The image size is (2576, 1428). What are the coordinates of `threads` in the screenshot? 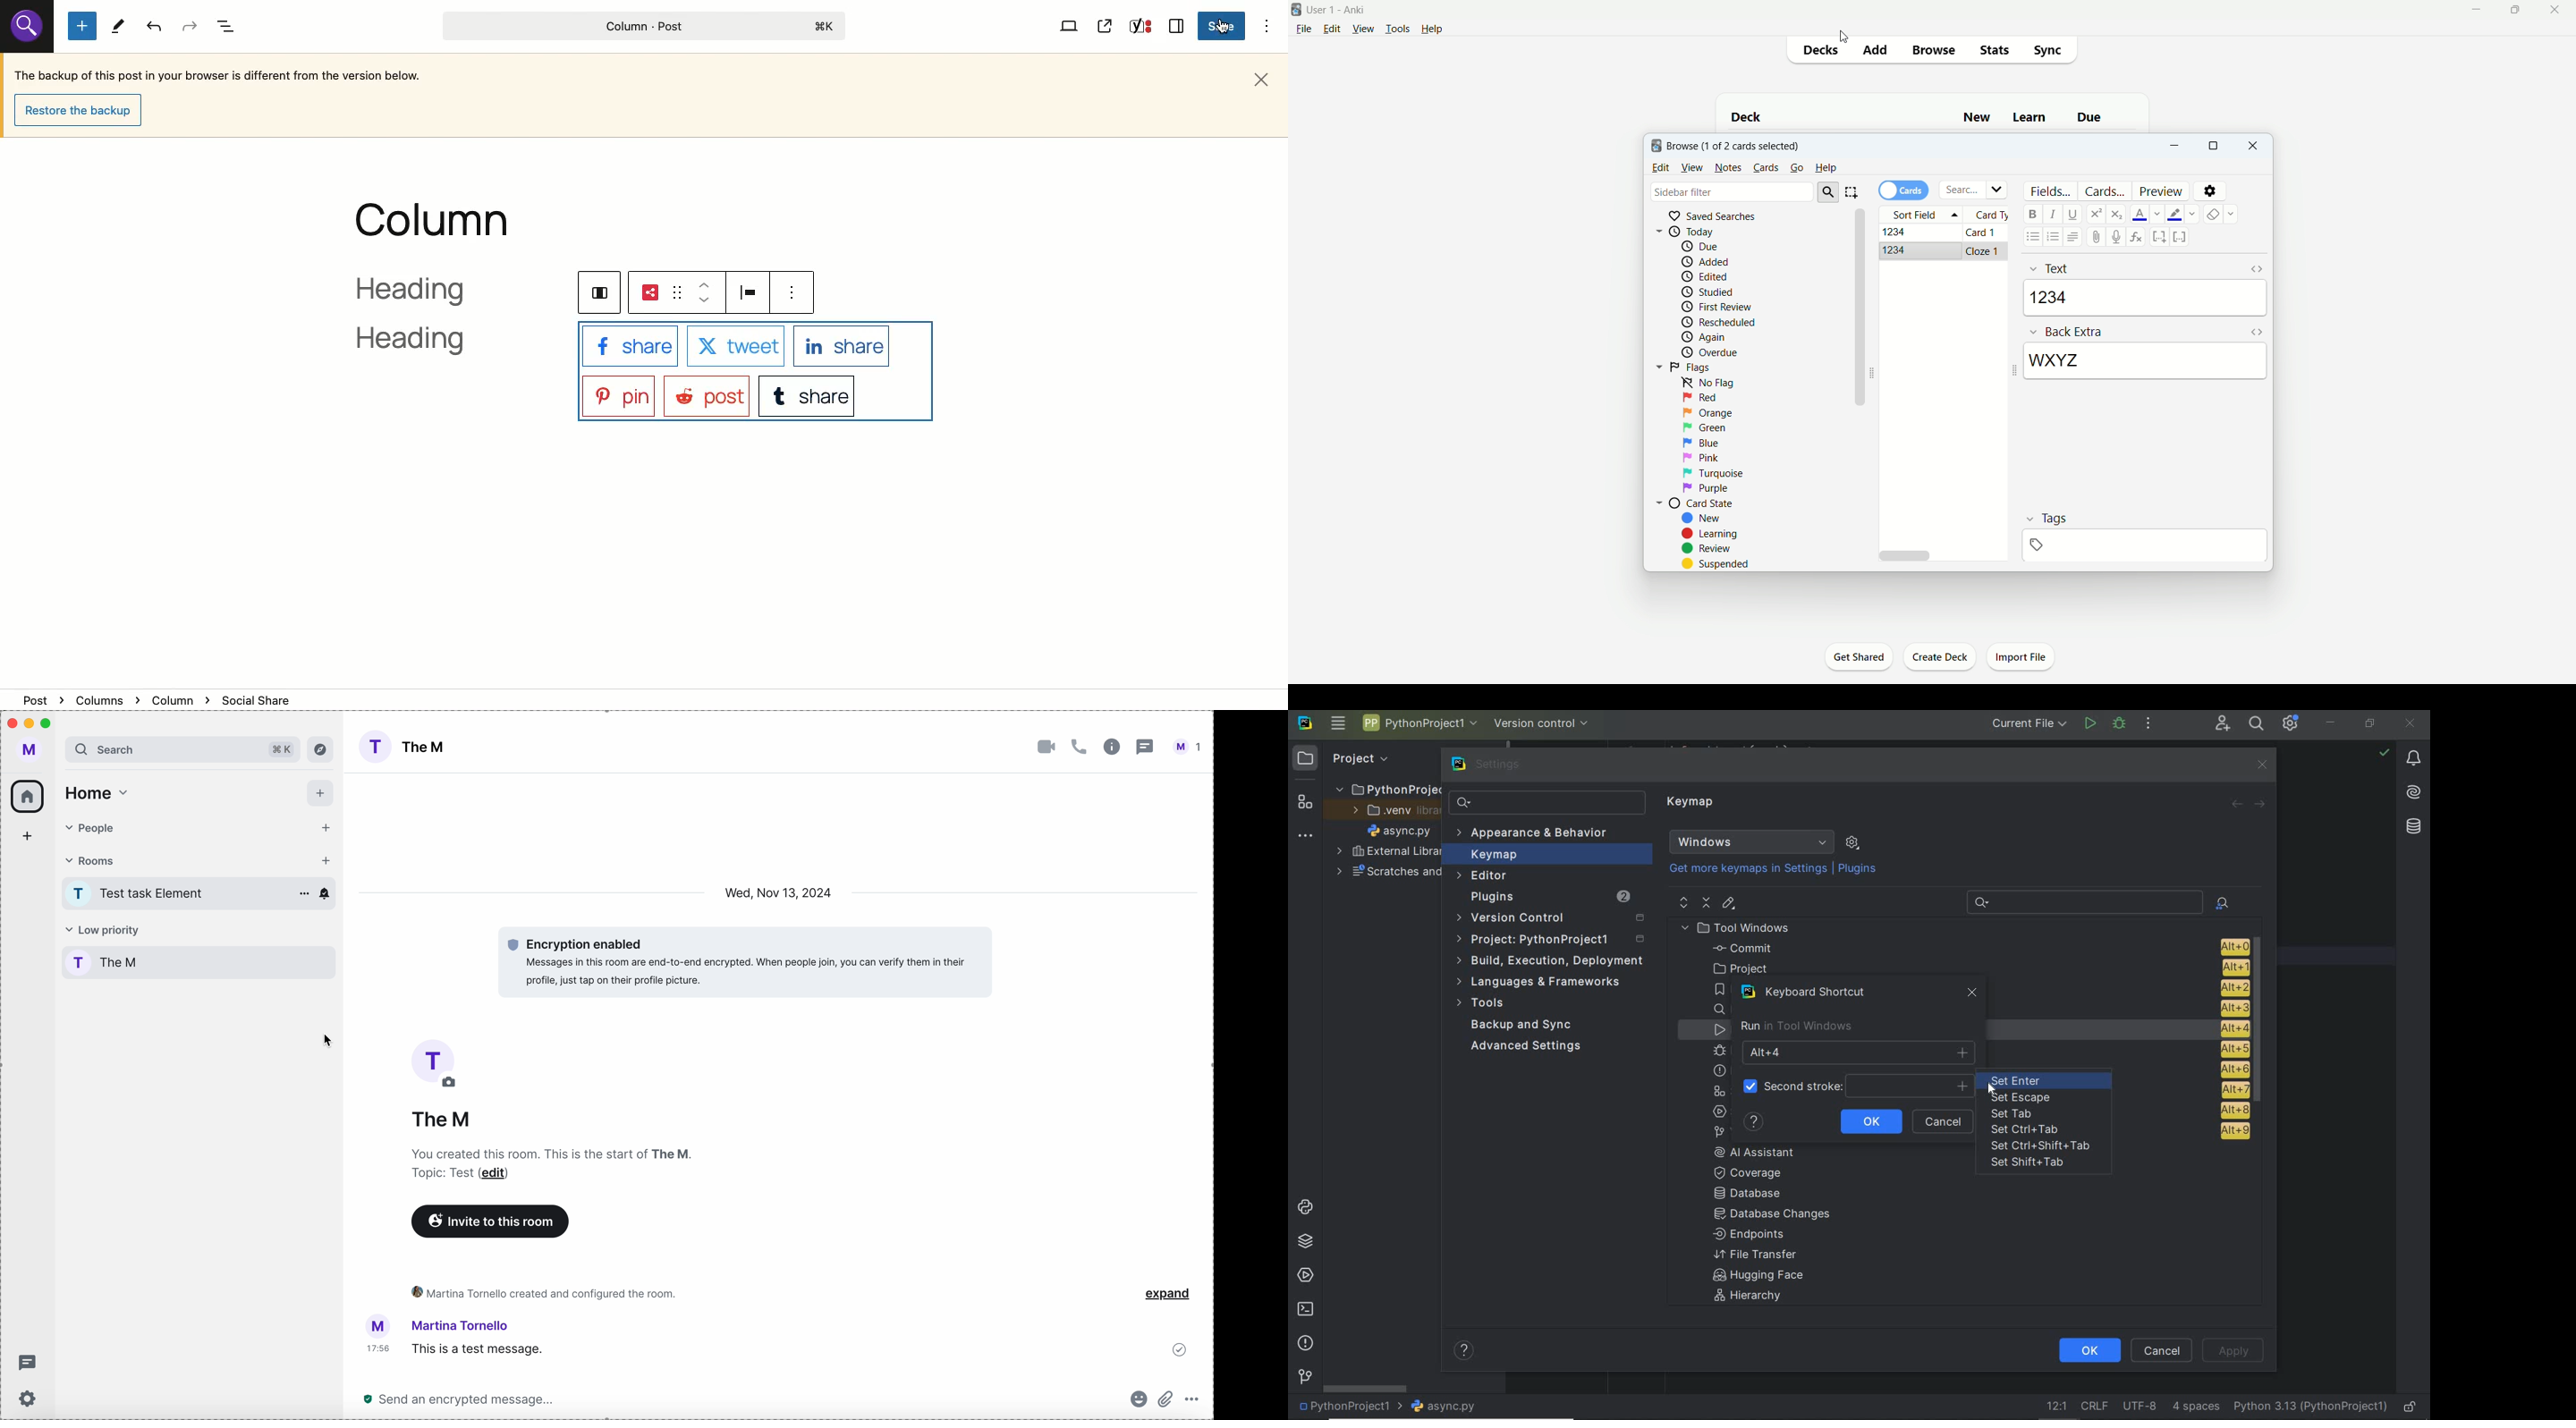 It's located at (26, 1363).